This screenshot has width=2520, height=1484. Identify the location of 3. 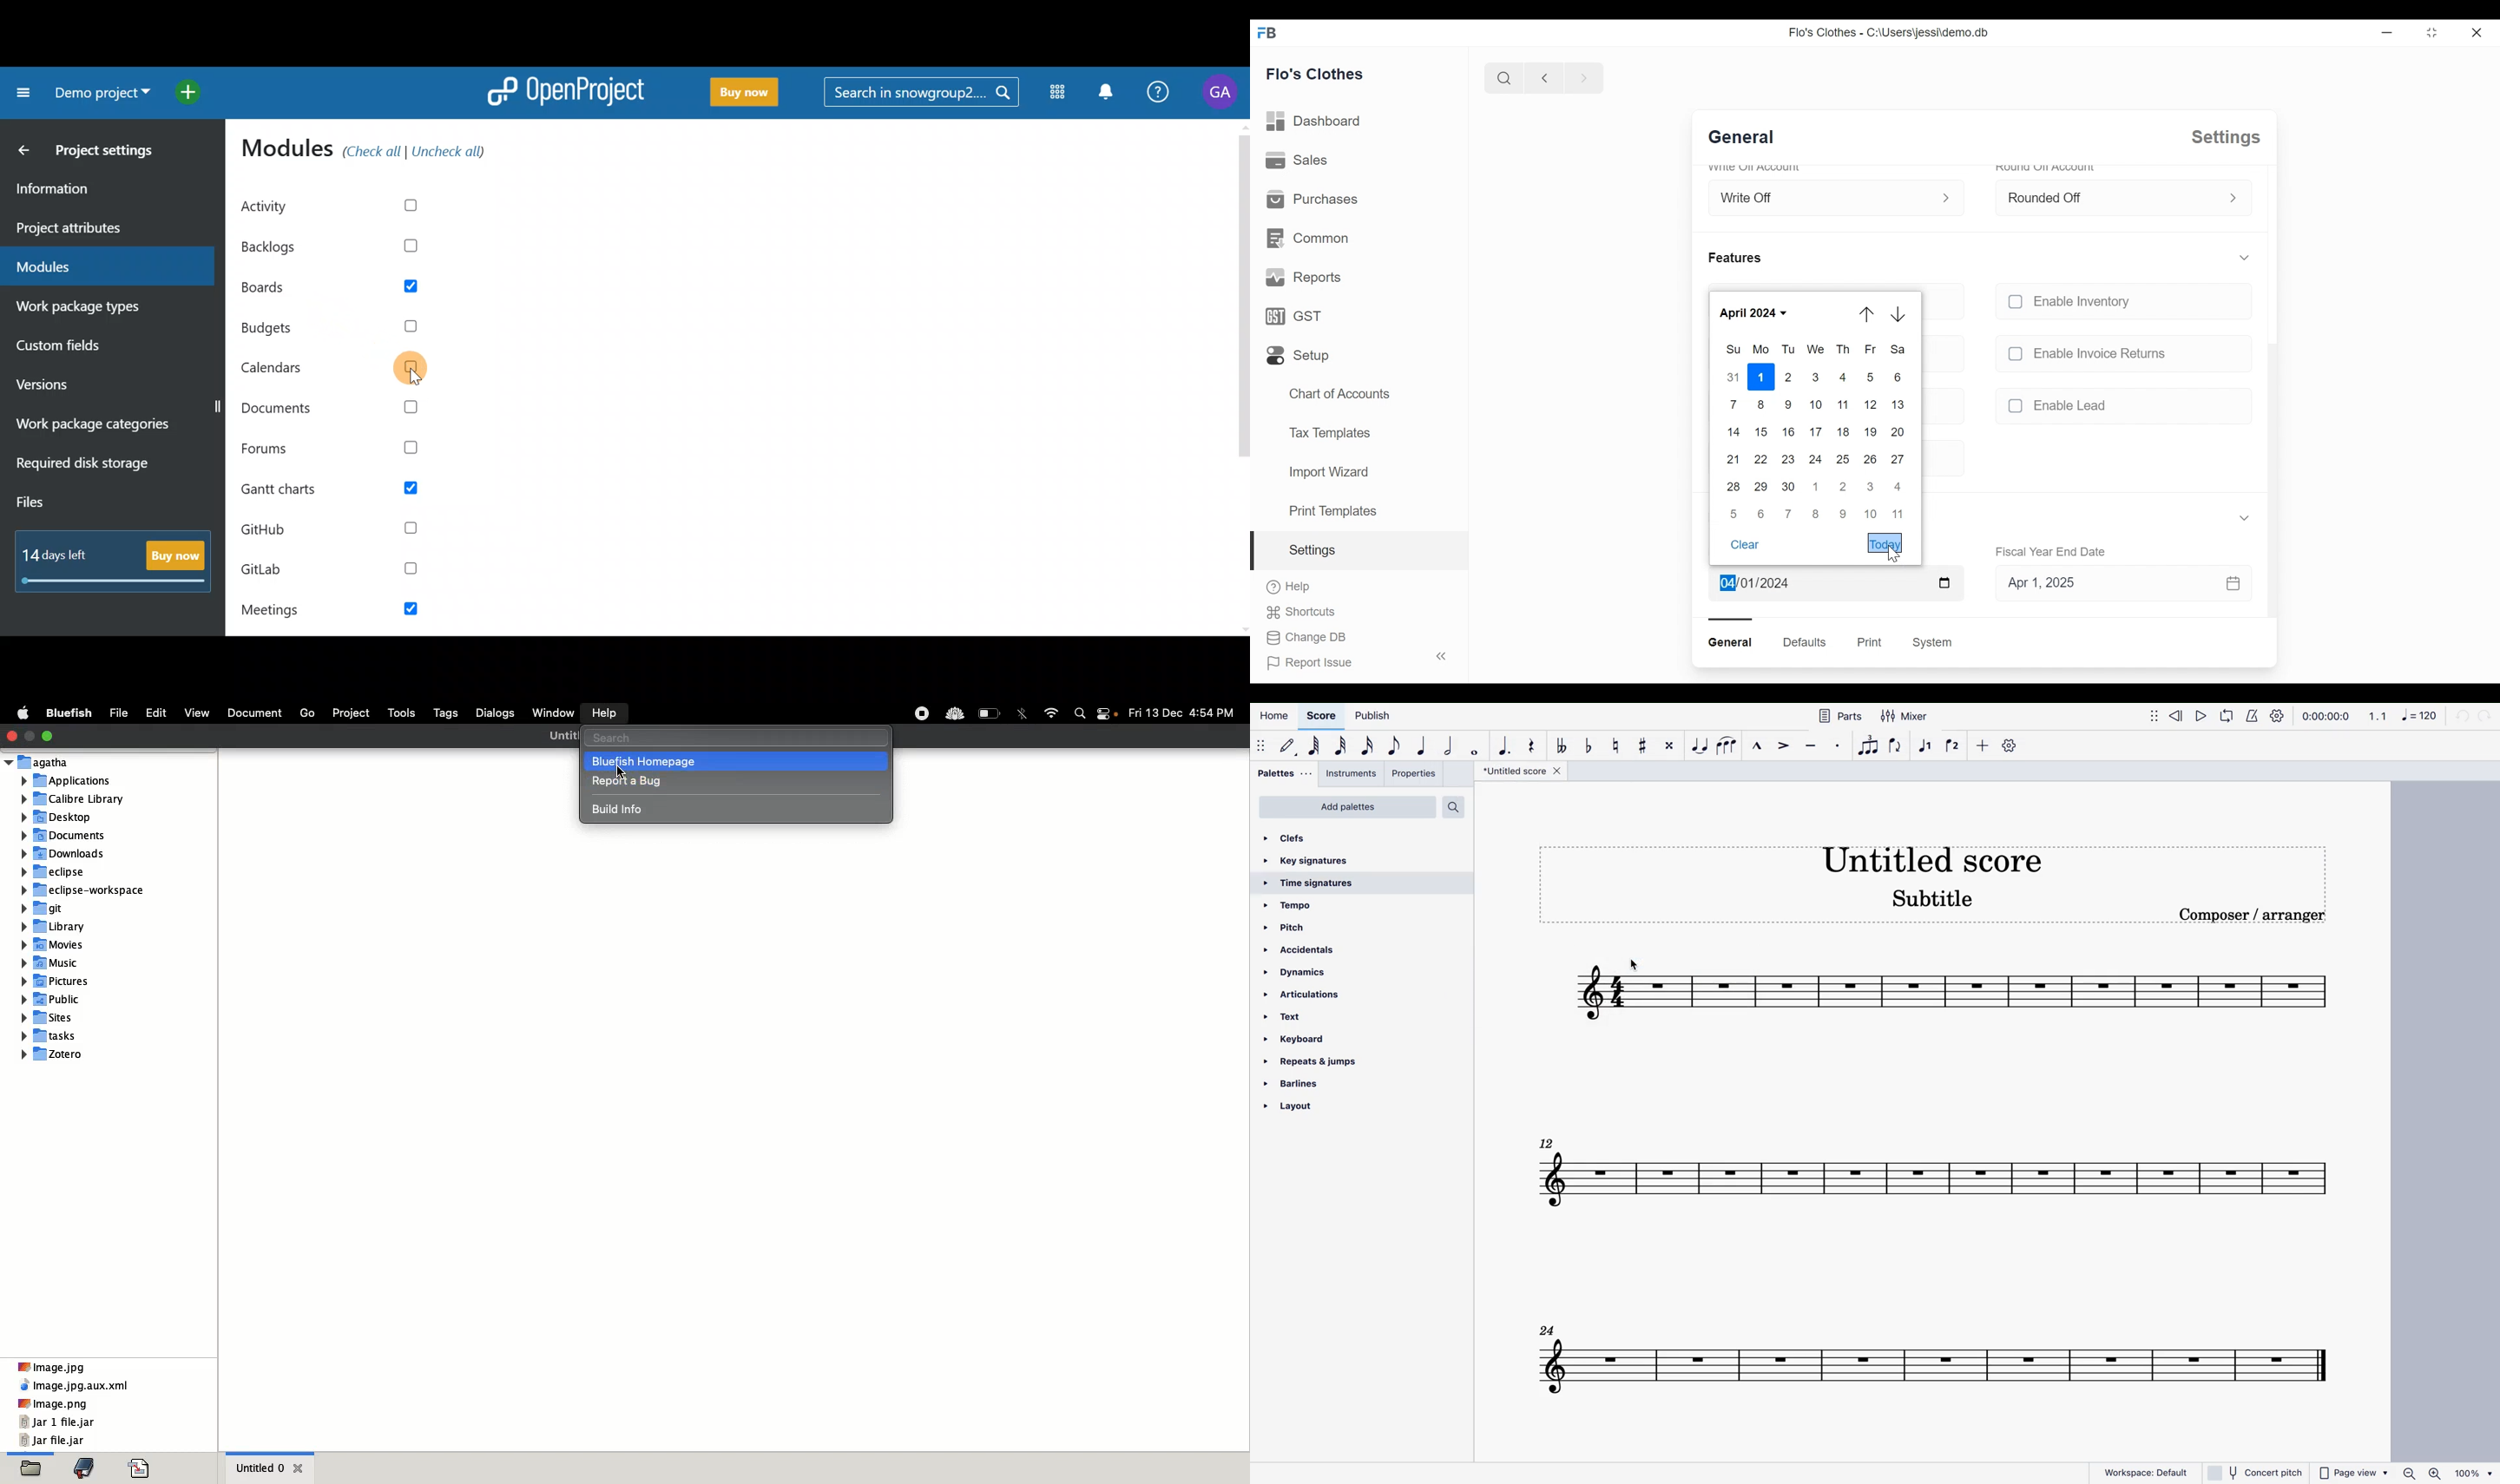
(1815, 378).